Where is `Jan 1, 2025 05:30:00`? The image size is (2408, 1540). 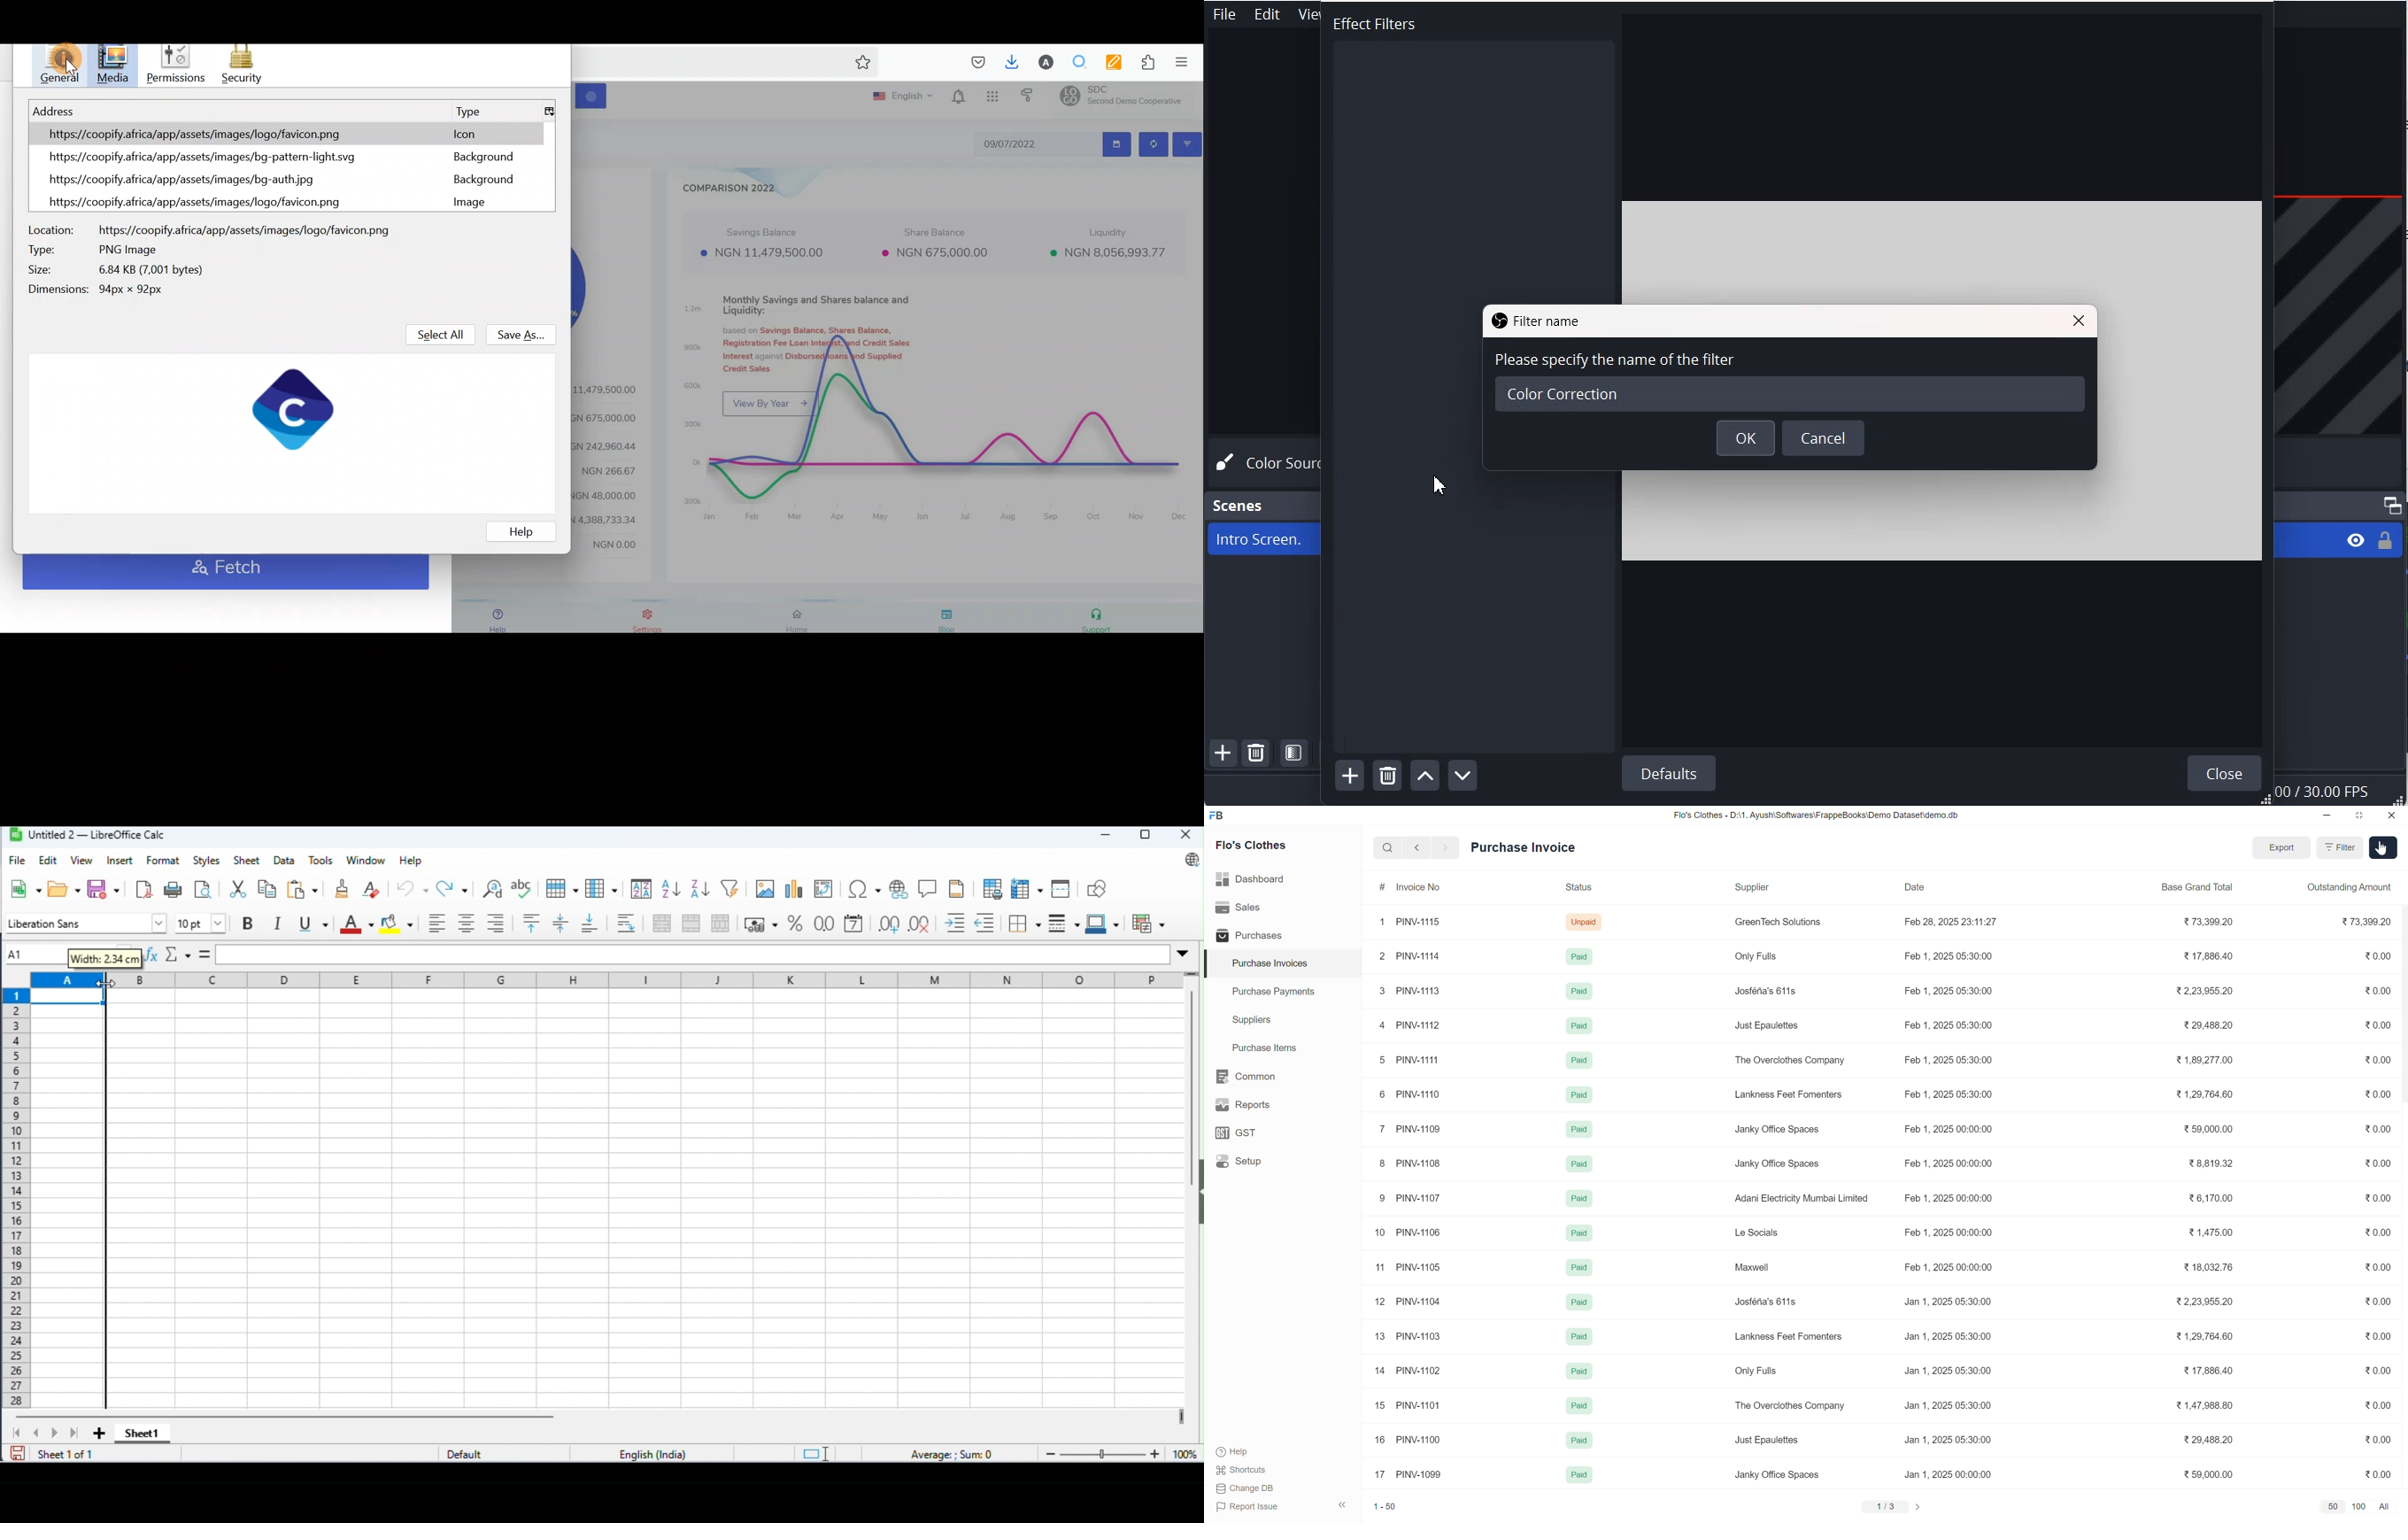 Jan 1, 2025 05:30:00 is located at coordinates (1952, 1406).